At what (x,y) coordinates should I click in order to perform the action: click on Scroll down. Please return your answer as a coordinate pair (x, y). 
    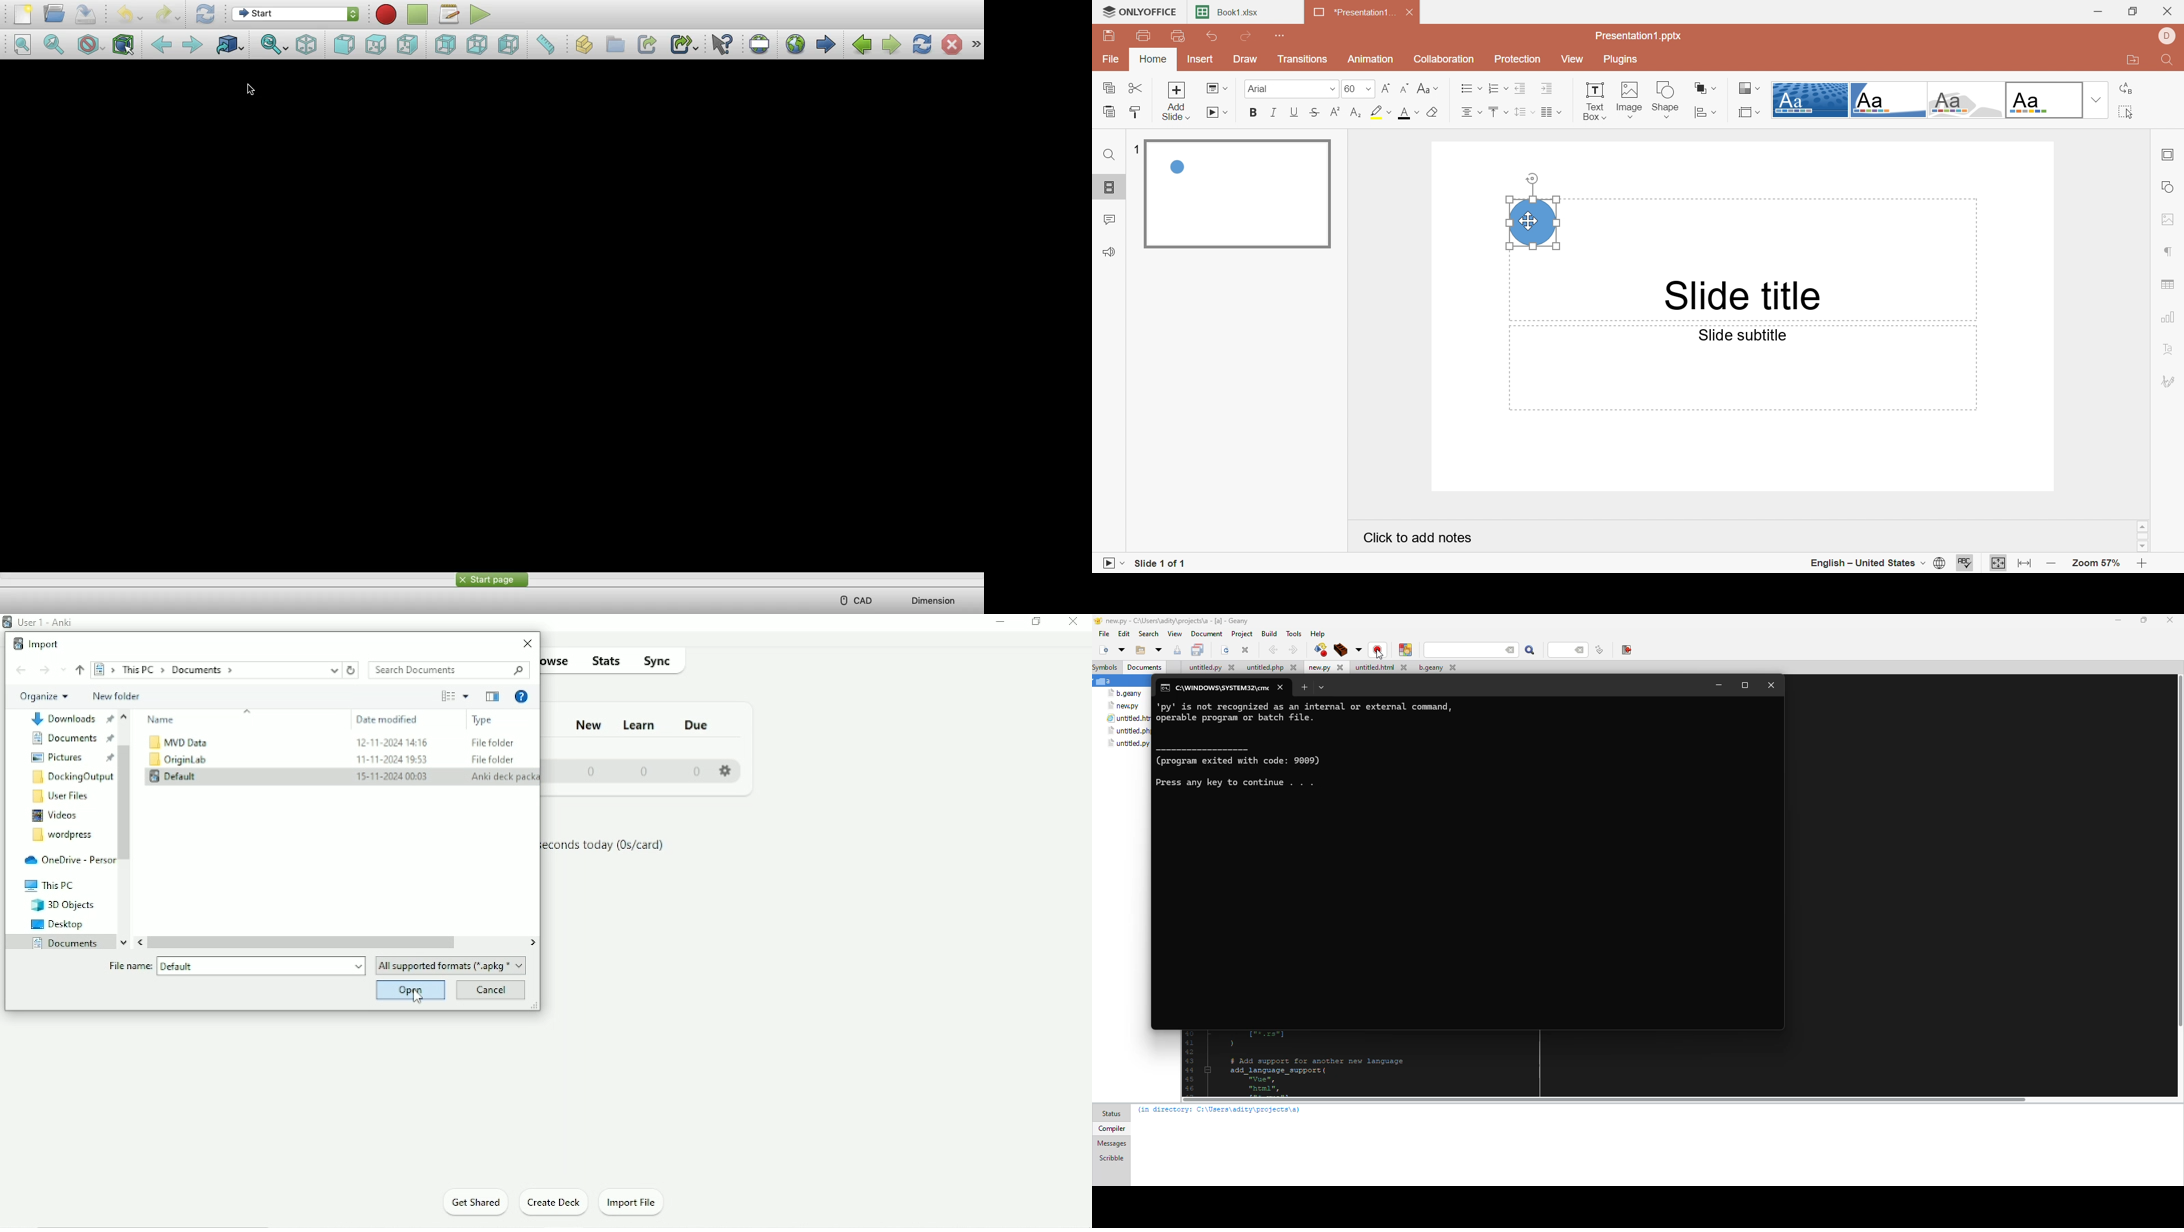
    Looking at the image, I should click on (2141, 546).